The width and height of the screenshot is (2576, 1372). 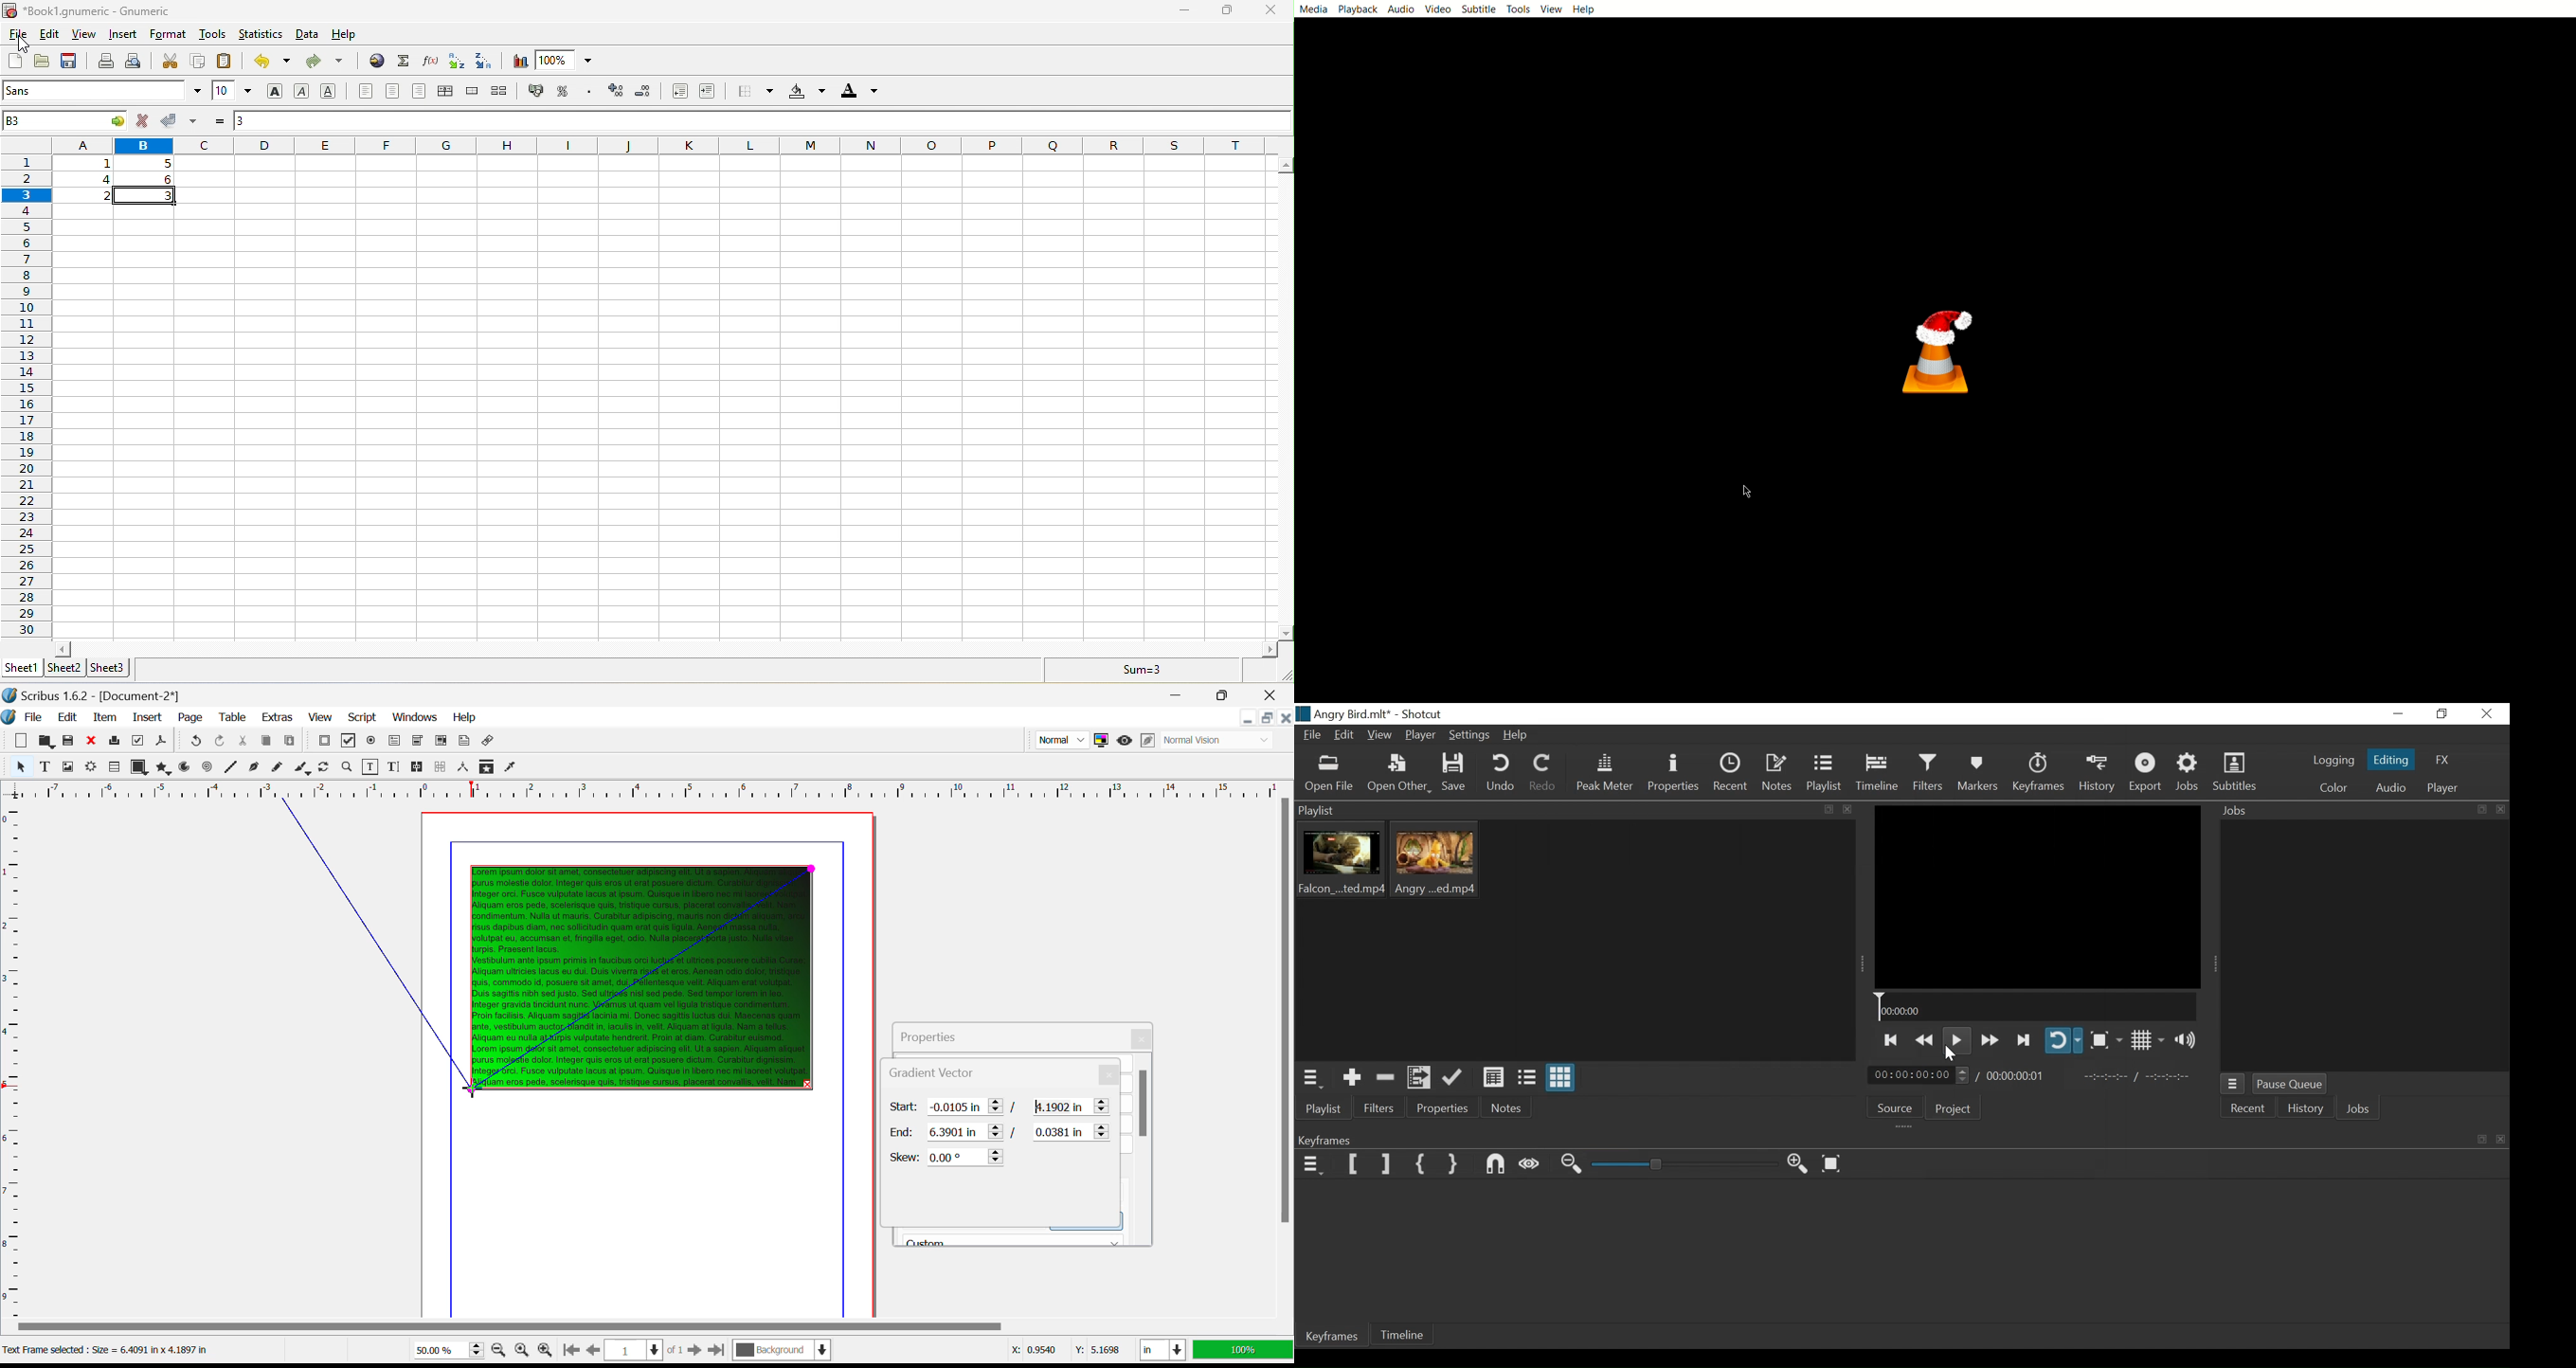 I want to click on History, so click(x=2099, y=773).